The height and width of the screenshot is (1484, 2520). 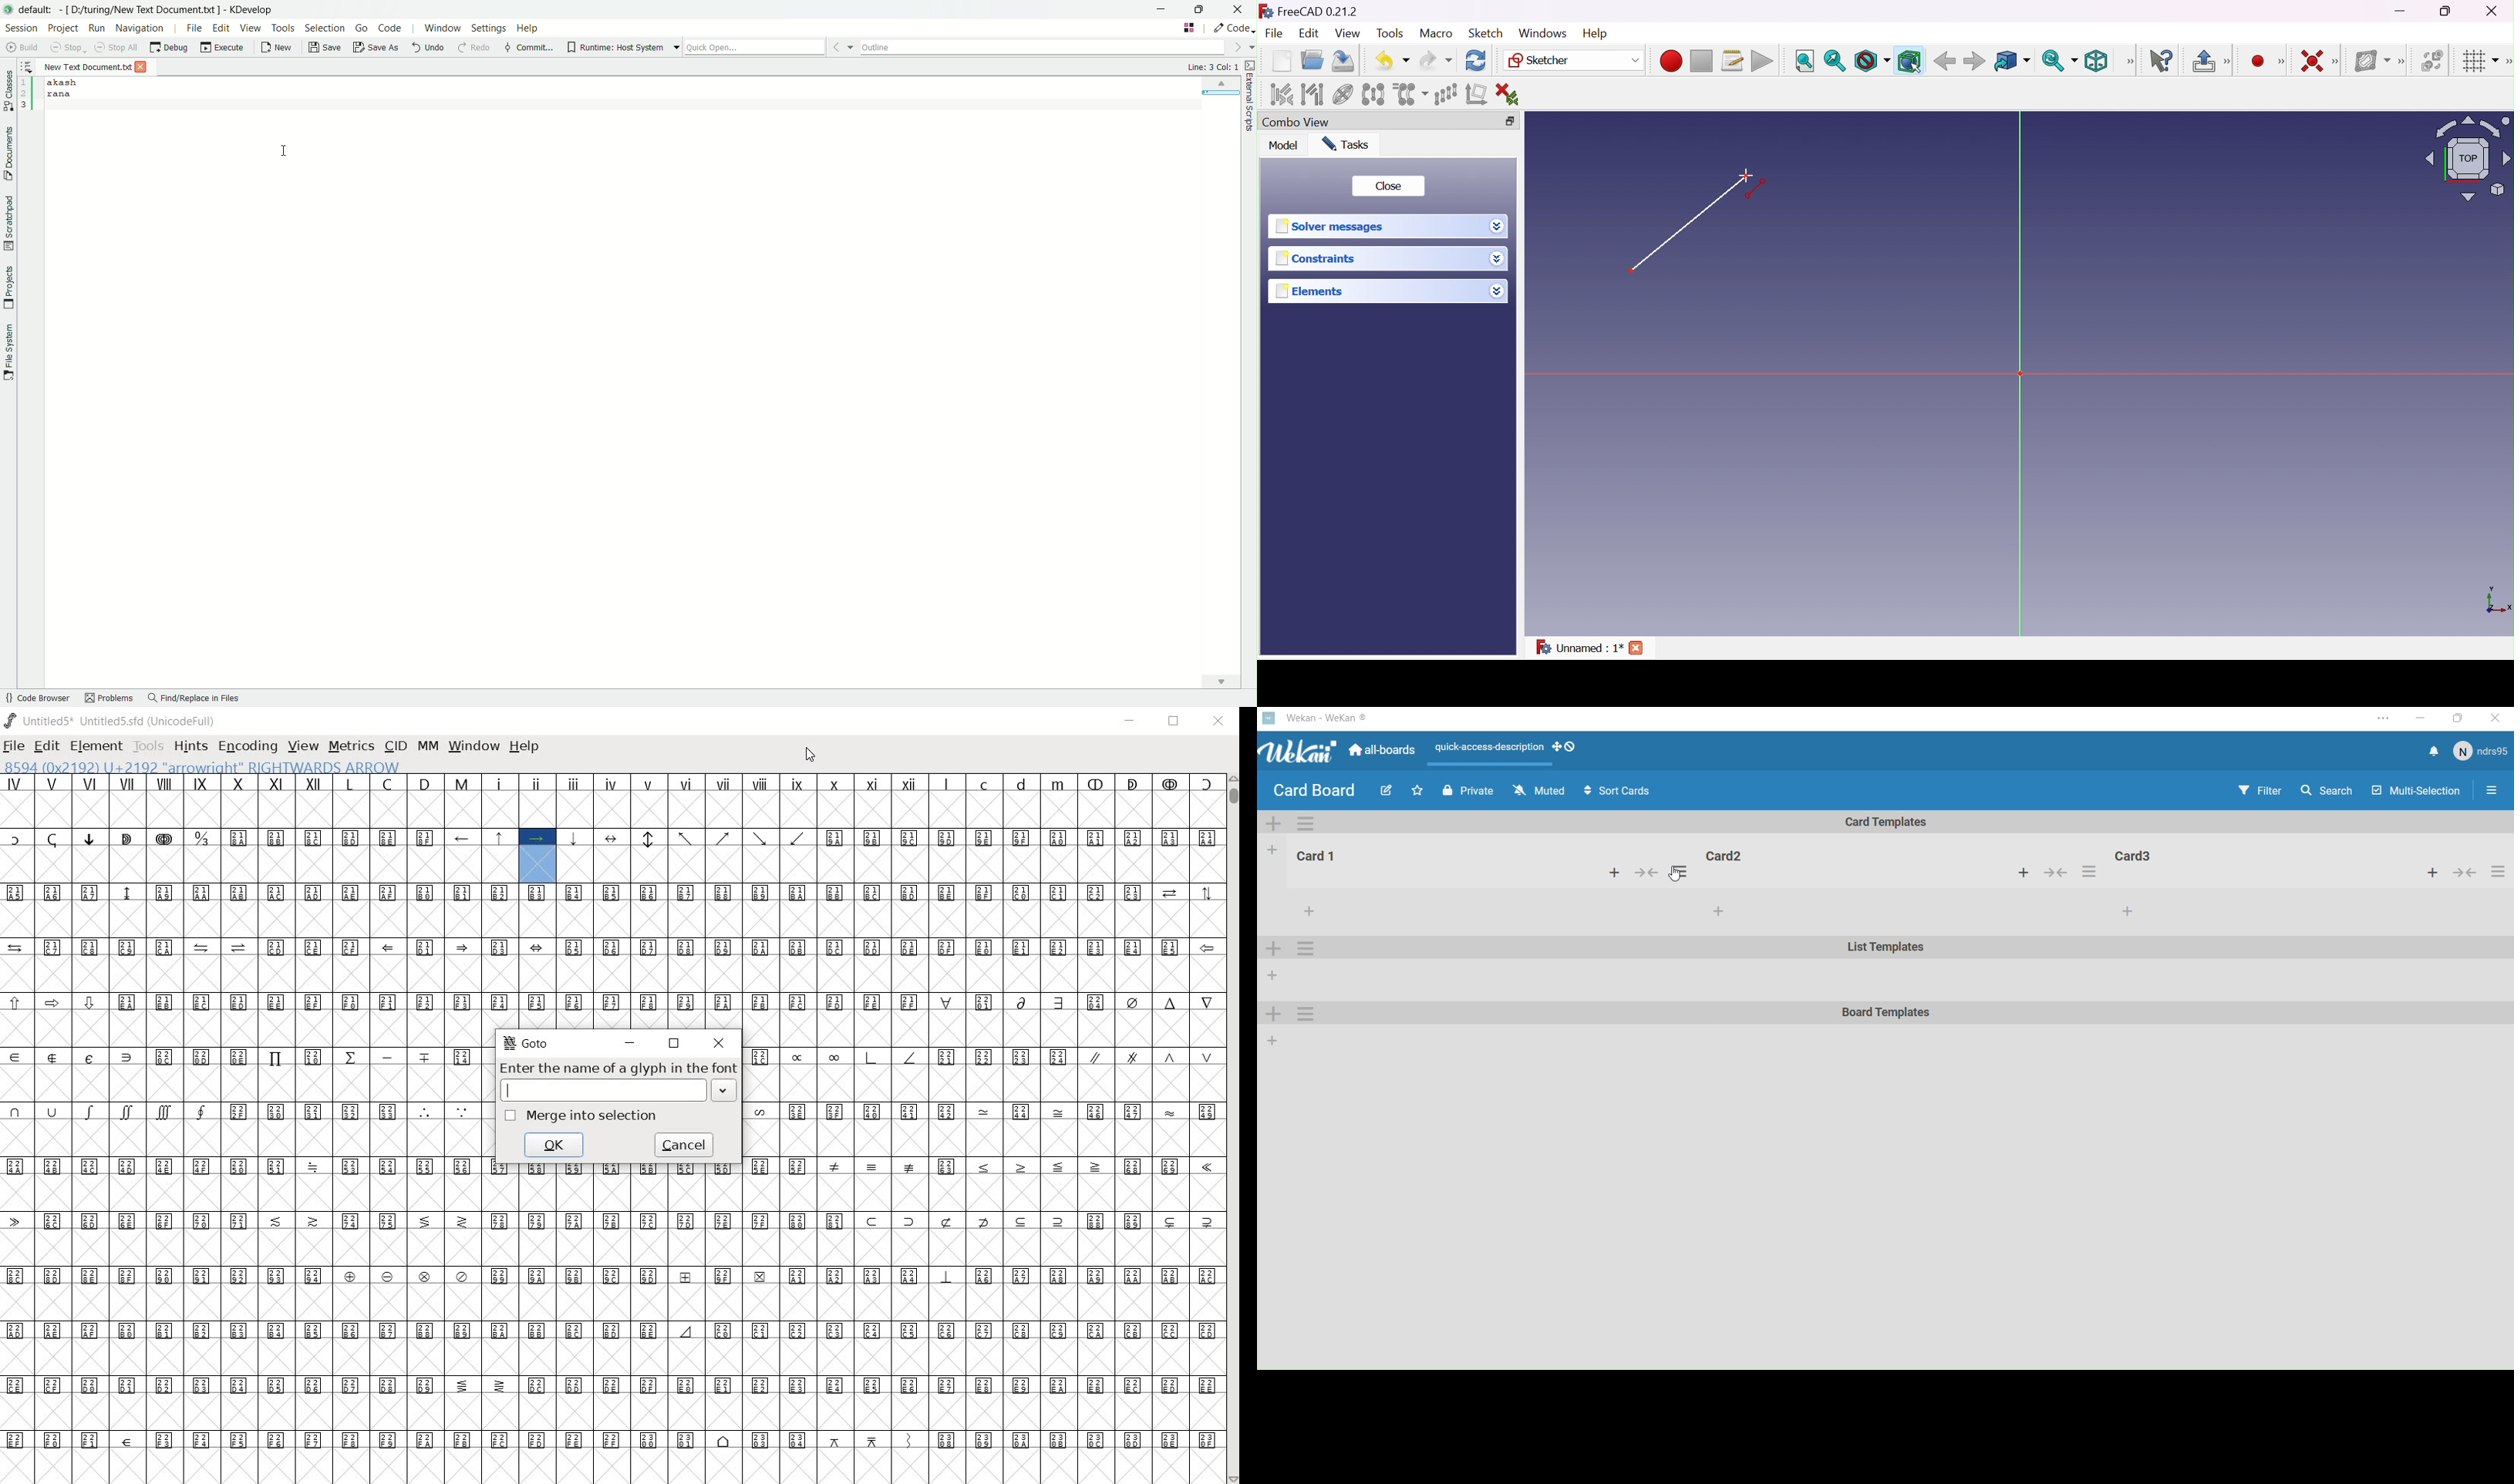 What do you see at coordinates (111, 718) in the screenshot?
I see `Untitled5* Untitled5.sfd (UnicodeFull)` at bounding box center [111, 718].